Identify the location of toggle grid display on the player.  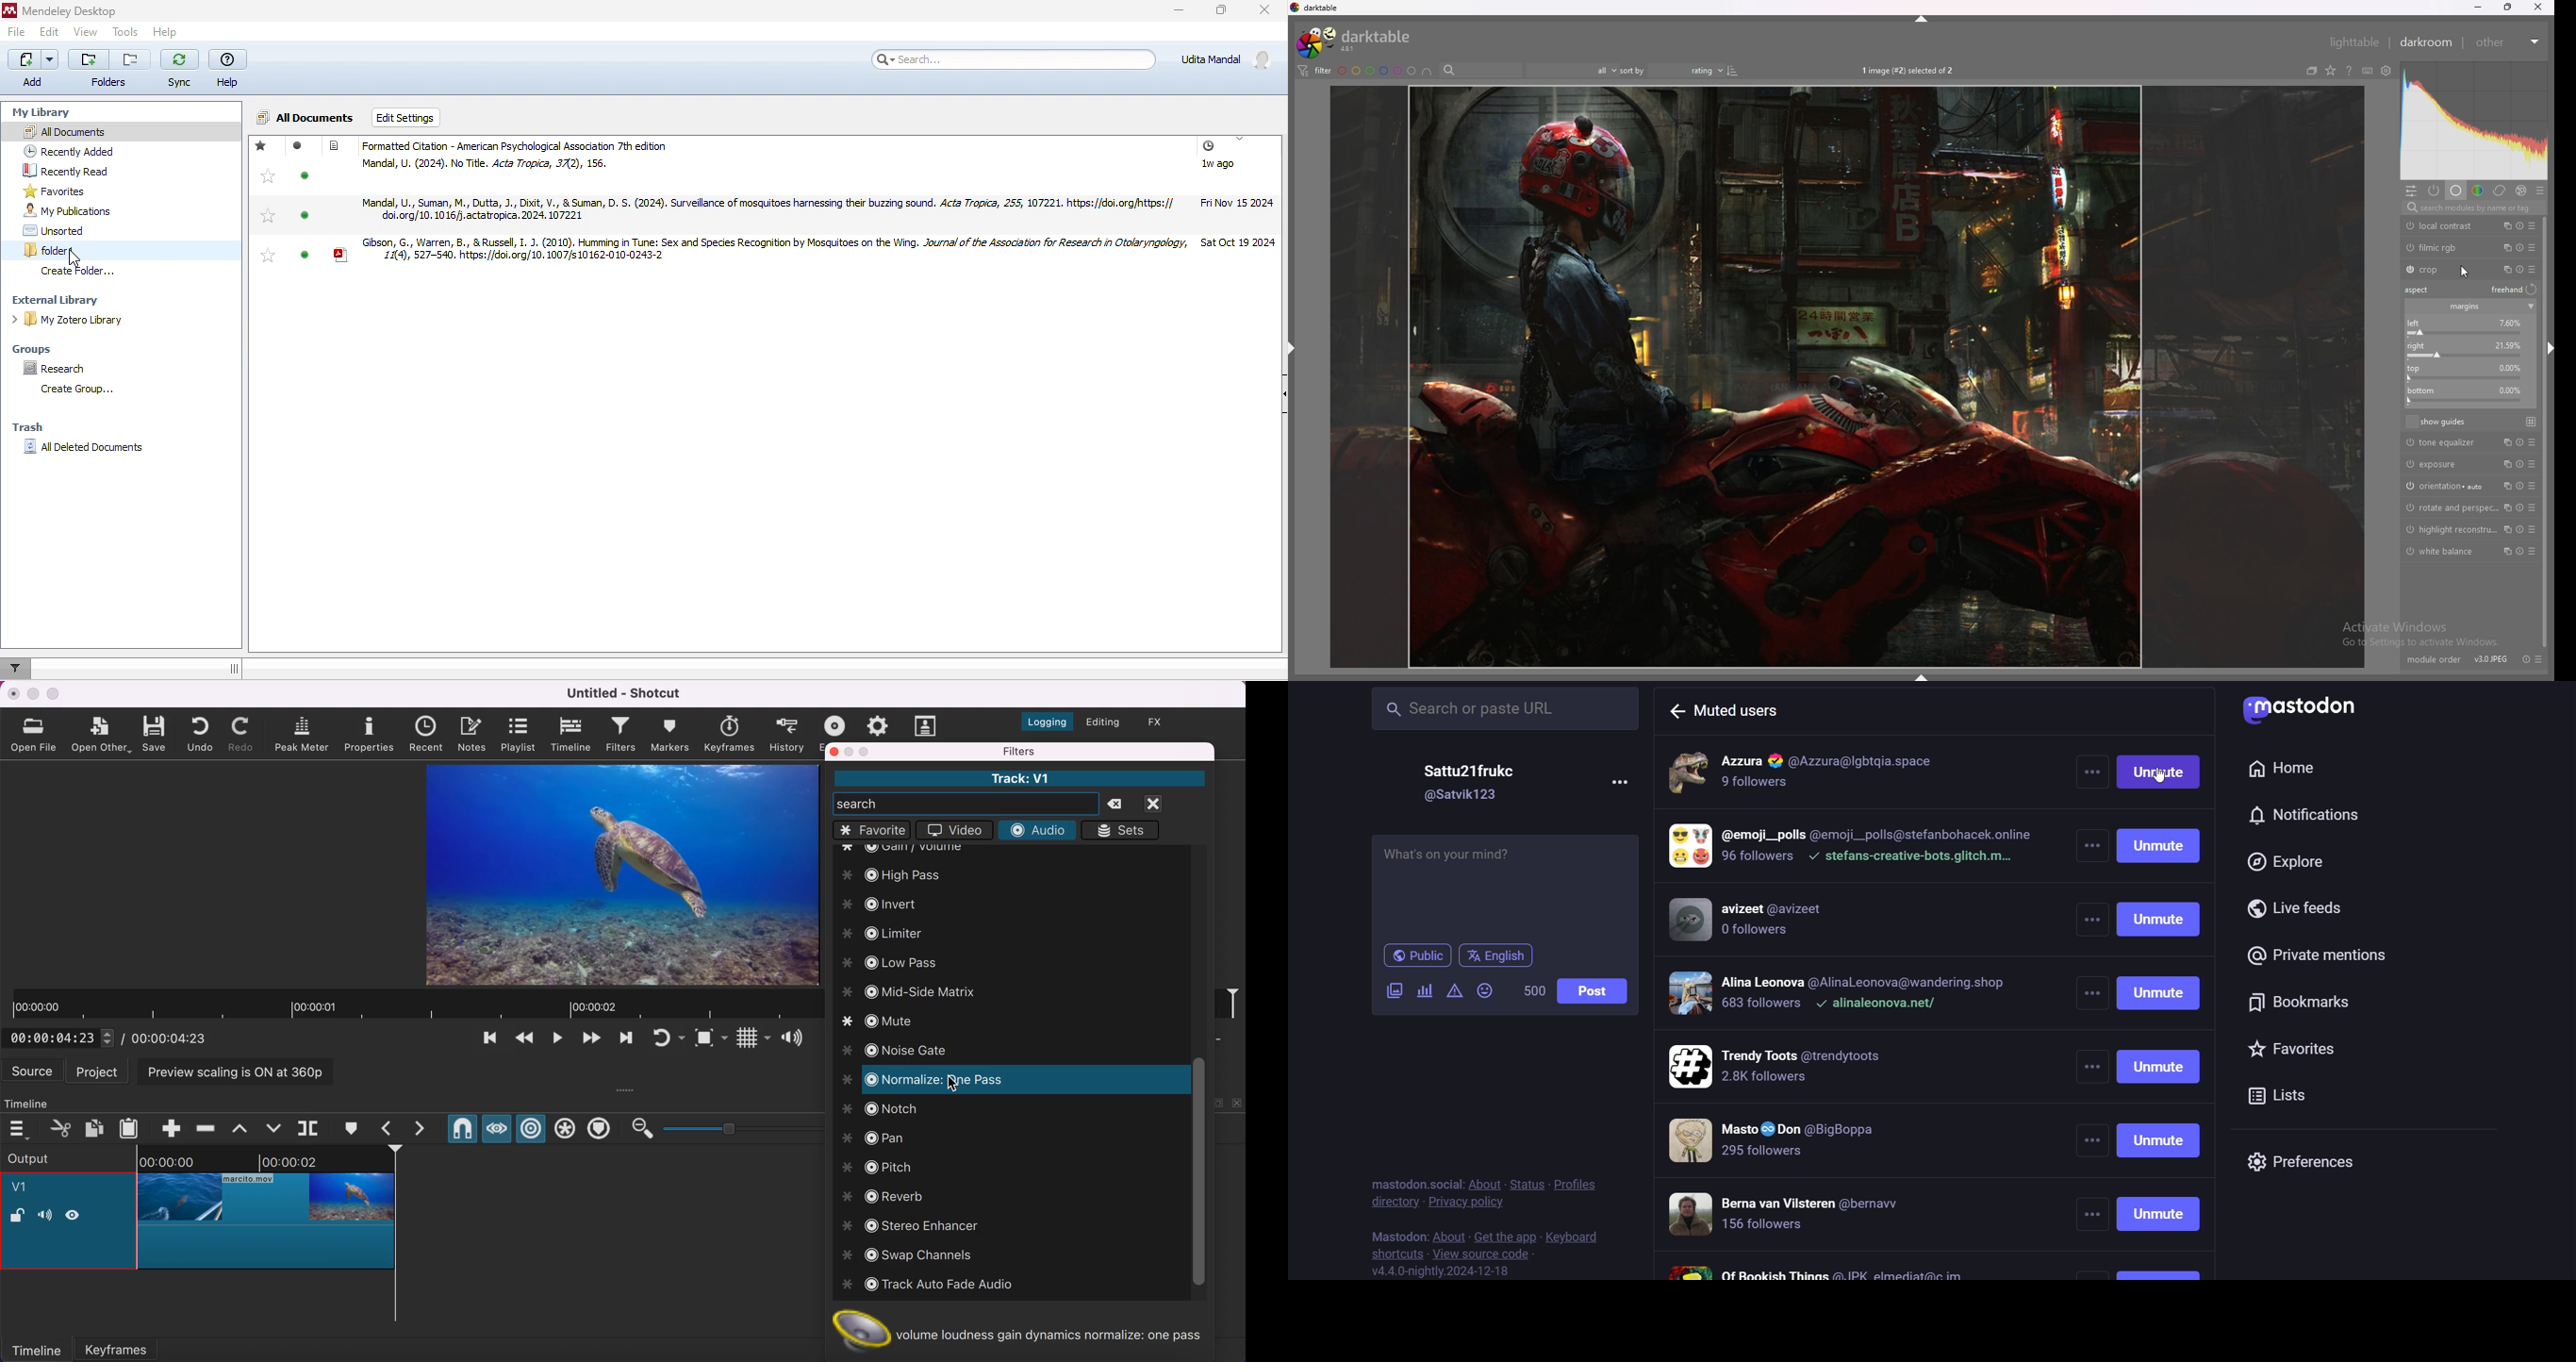
(752, 1040).